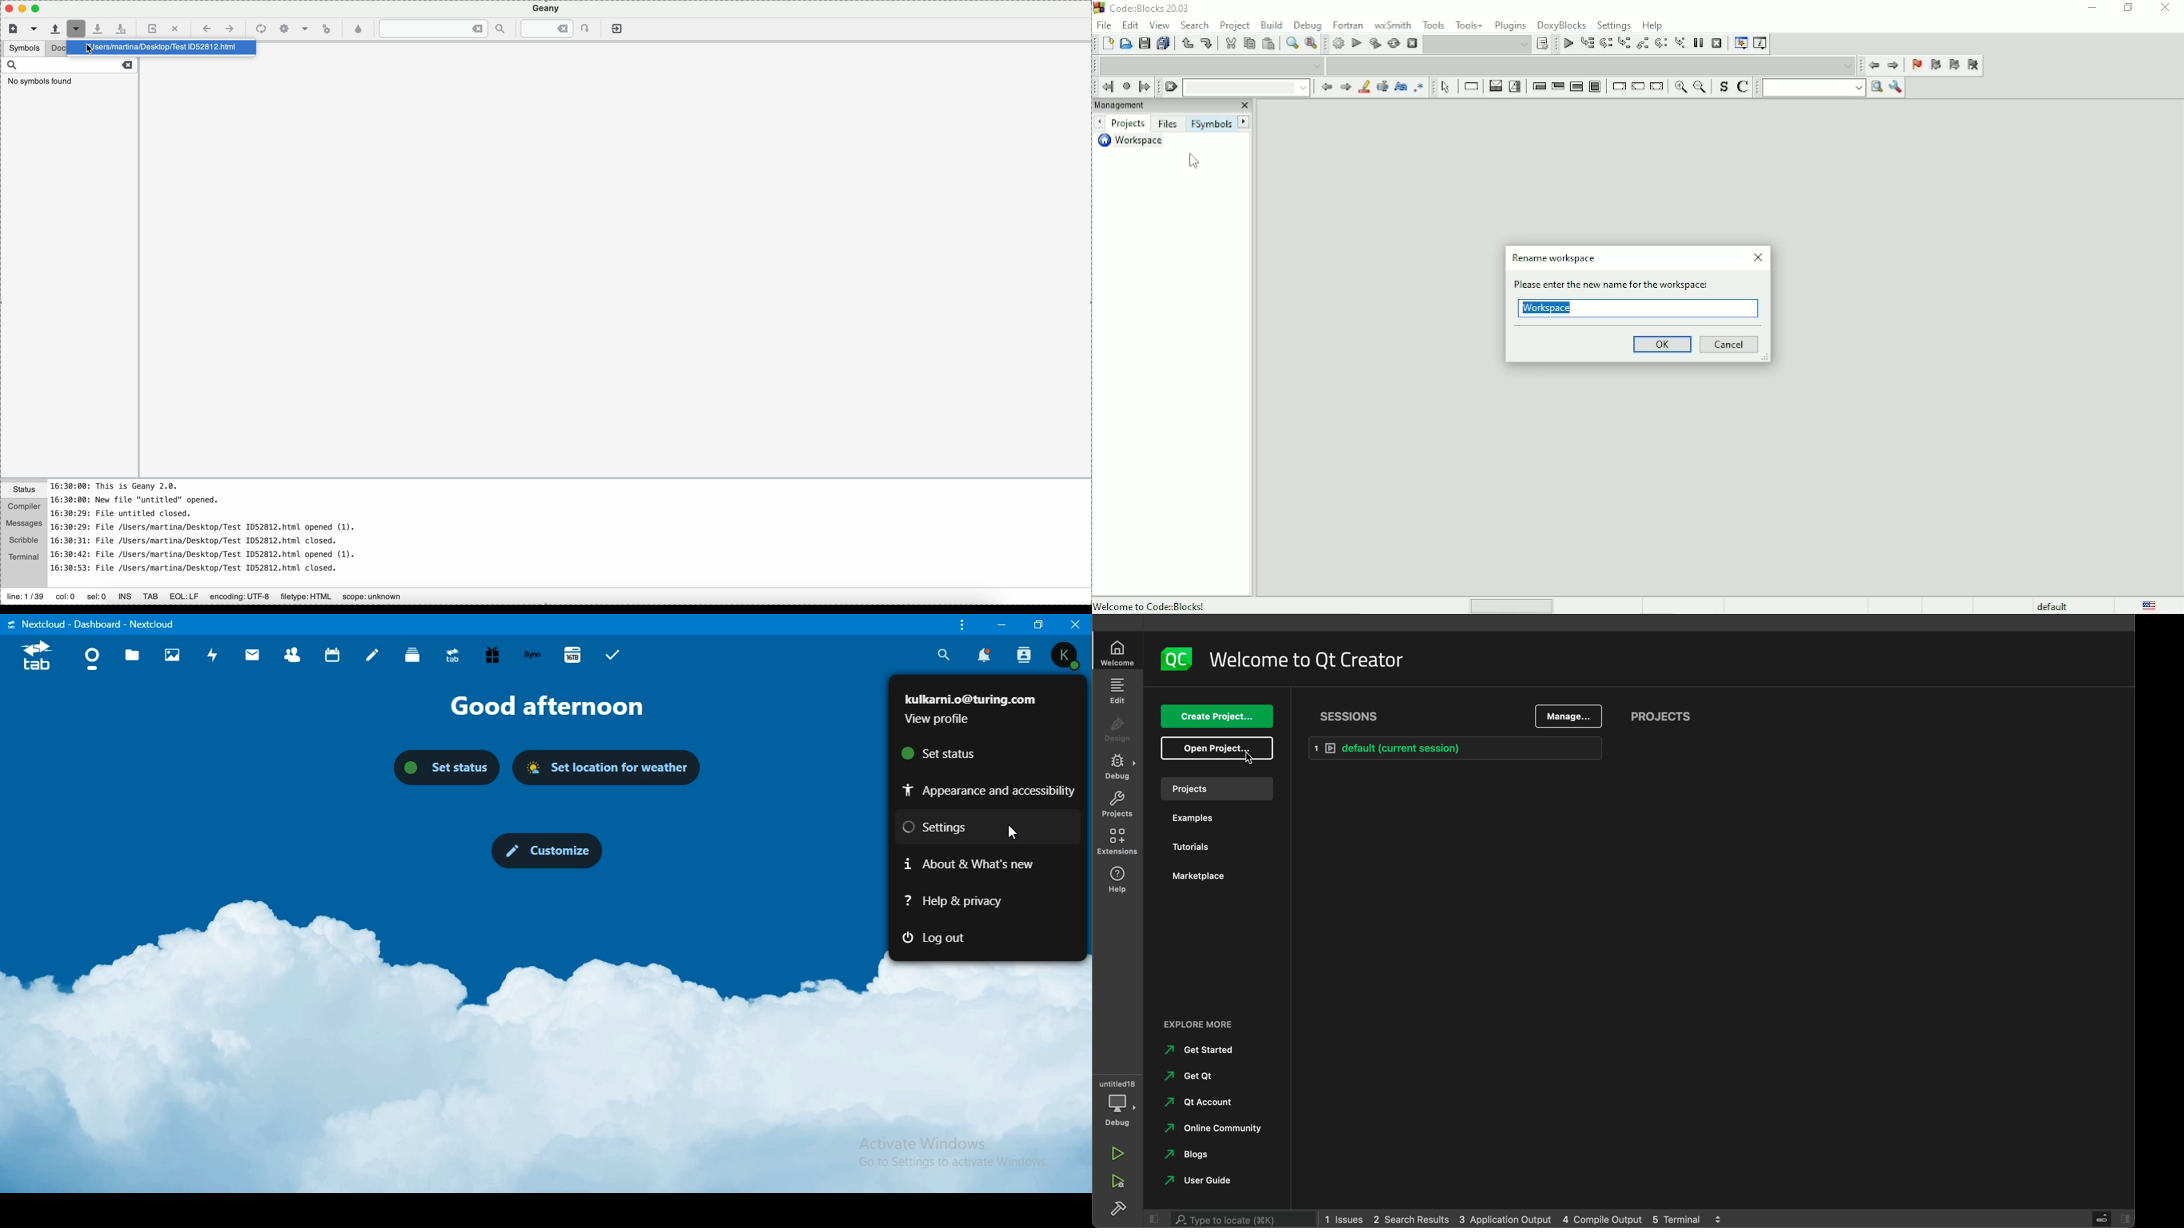 This screenshot has width=2184, height=1232. Describe the element at coordinates (1066, 656) in the screenshot. I see `view profile` at that location.